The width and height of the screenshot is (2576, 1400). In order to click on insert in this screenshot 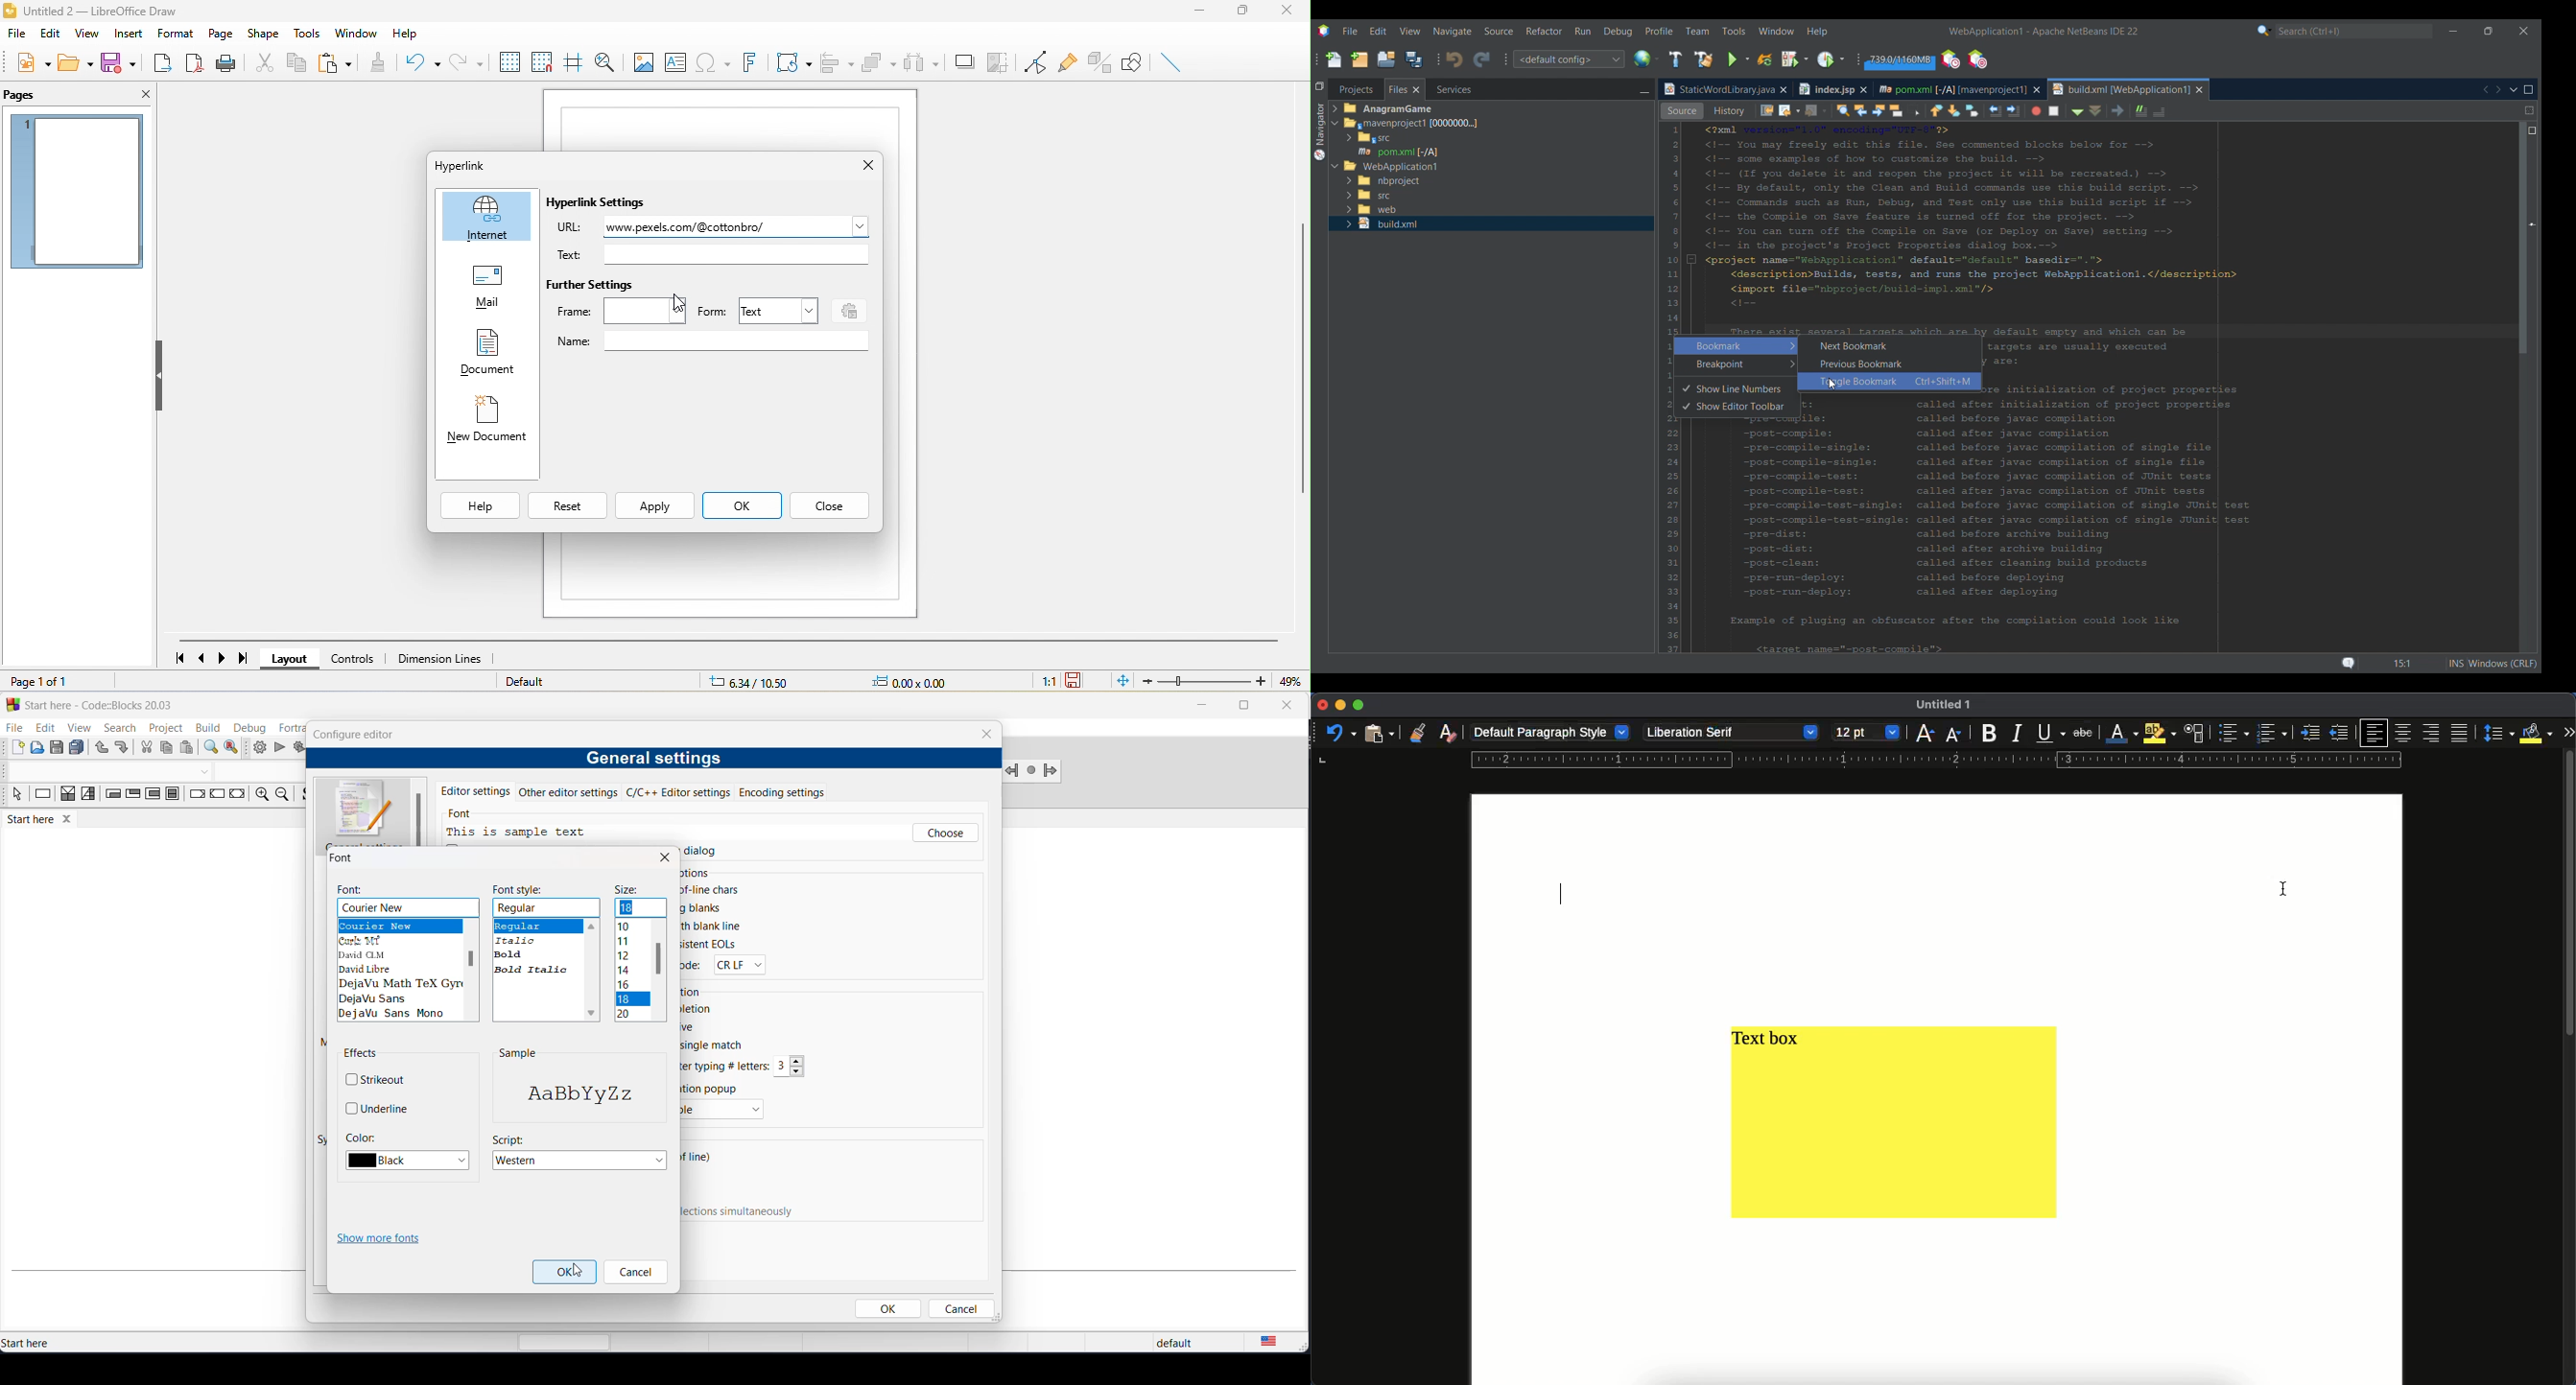, I will do `click(127, 33)`.